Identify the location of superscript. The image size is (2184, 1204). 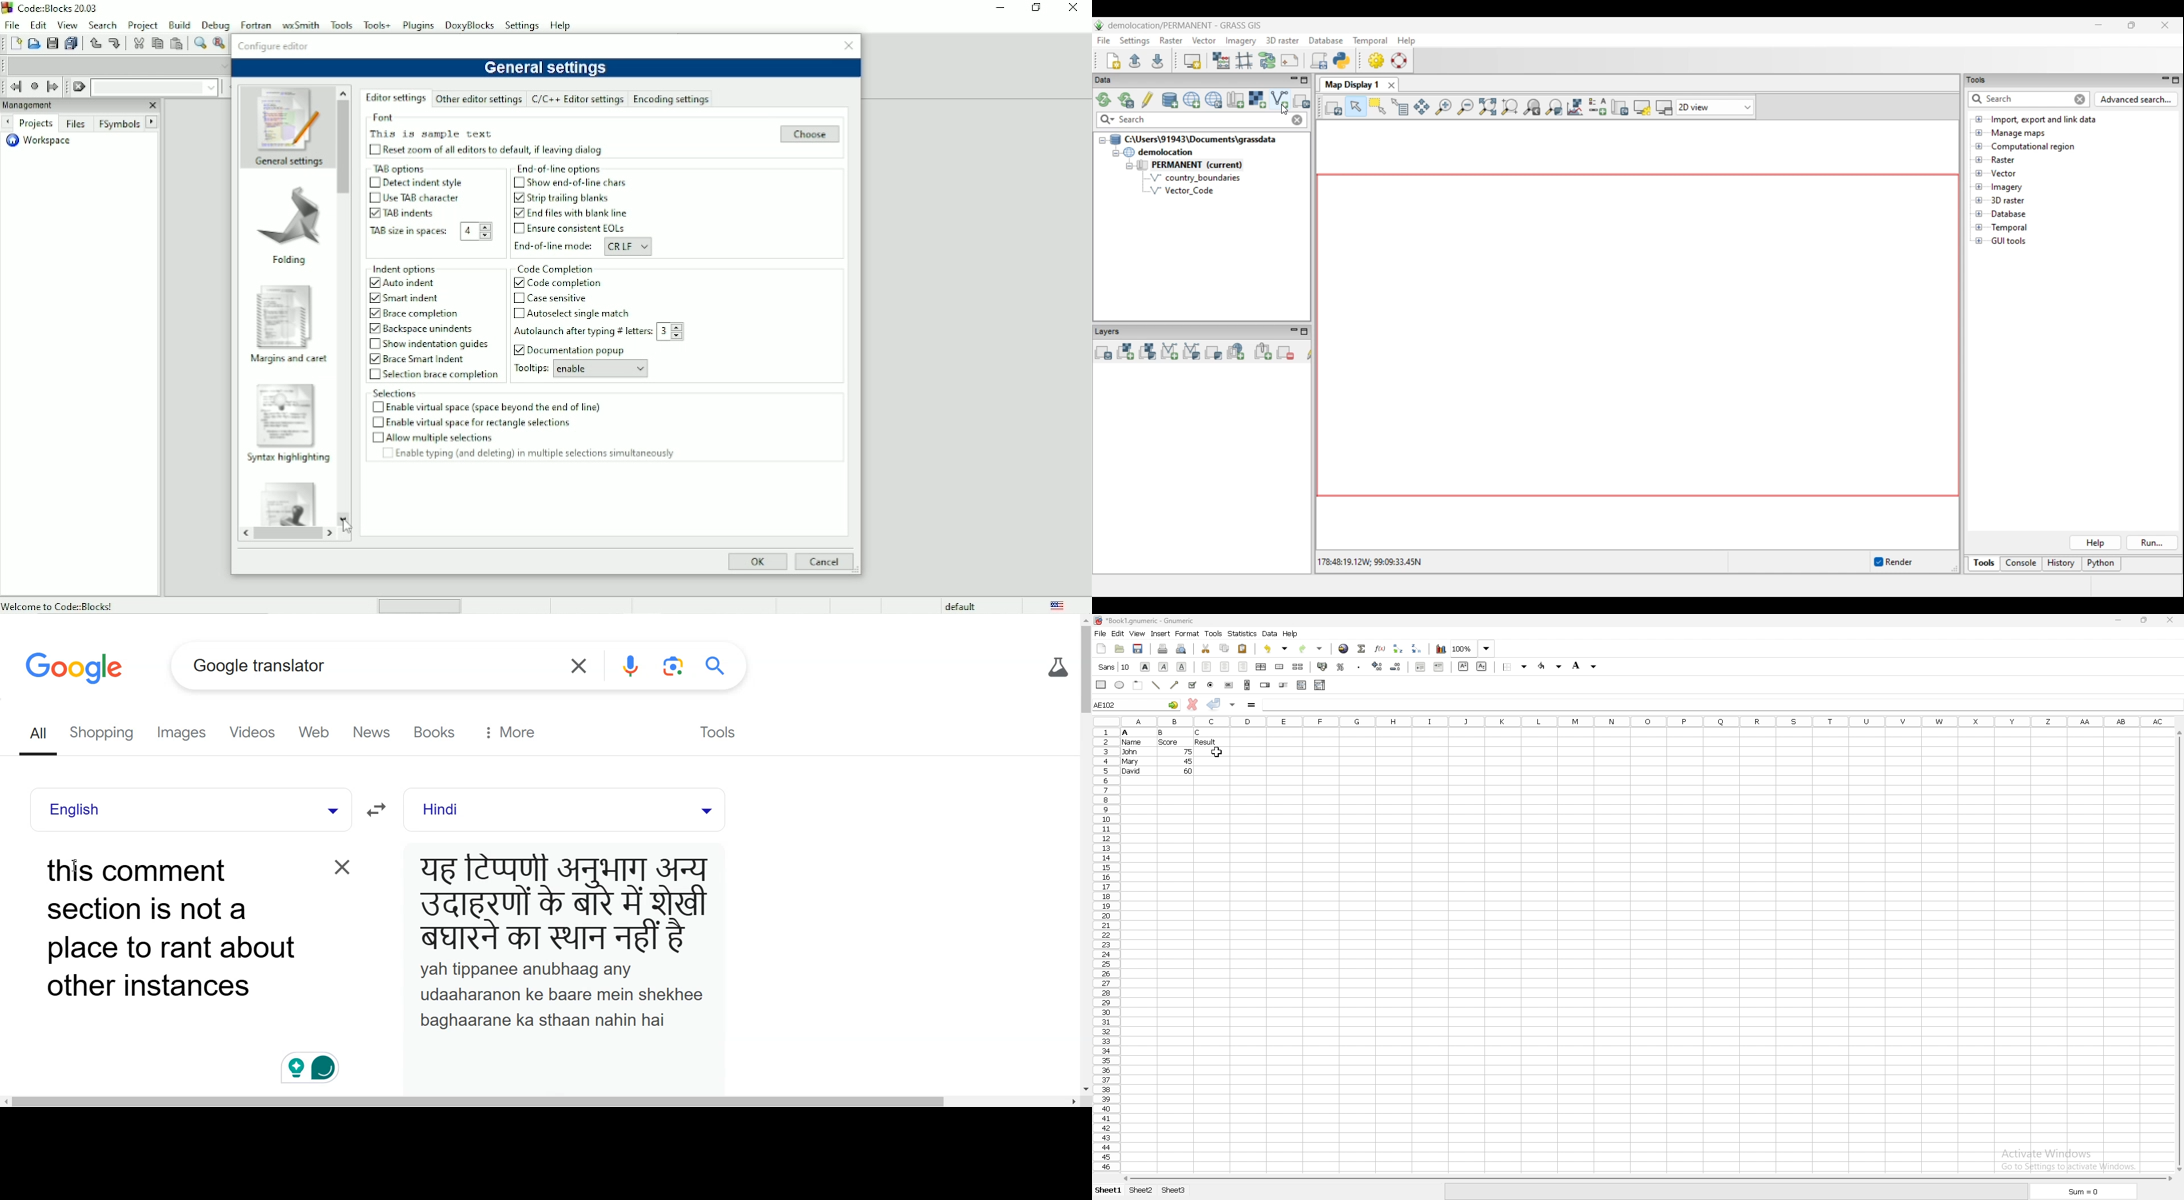
(1463, 666).